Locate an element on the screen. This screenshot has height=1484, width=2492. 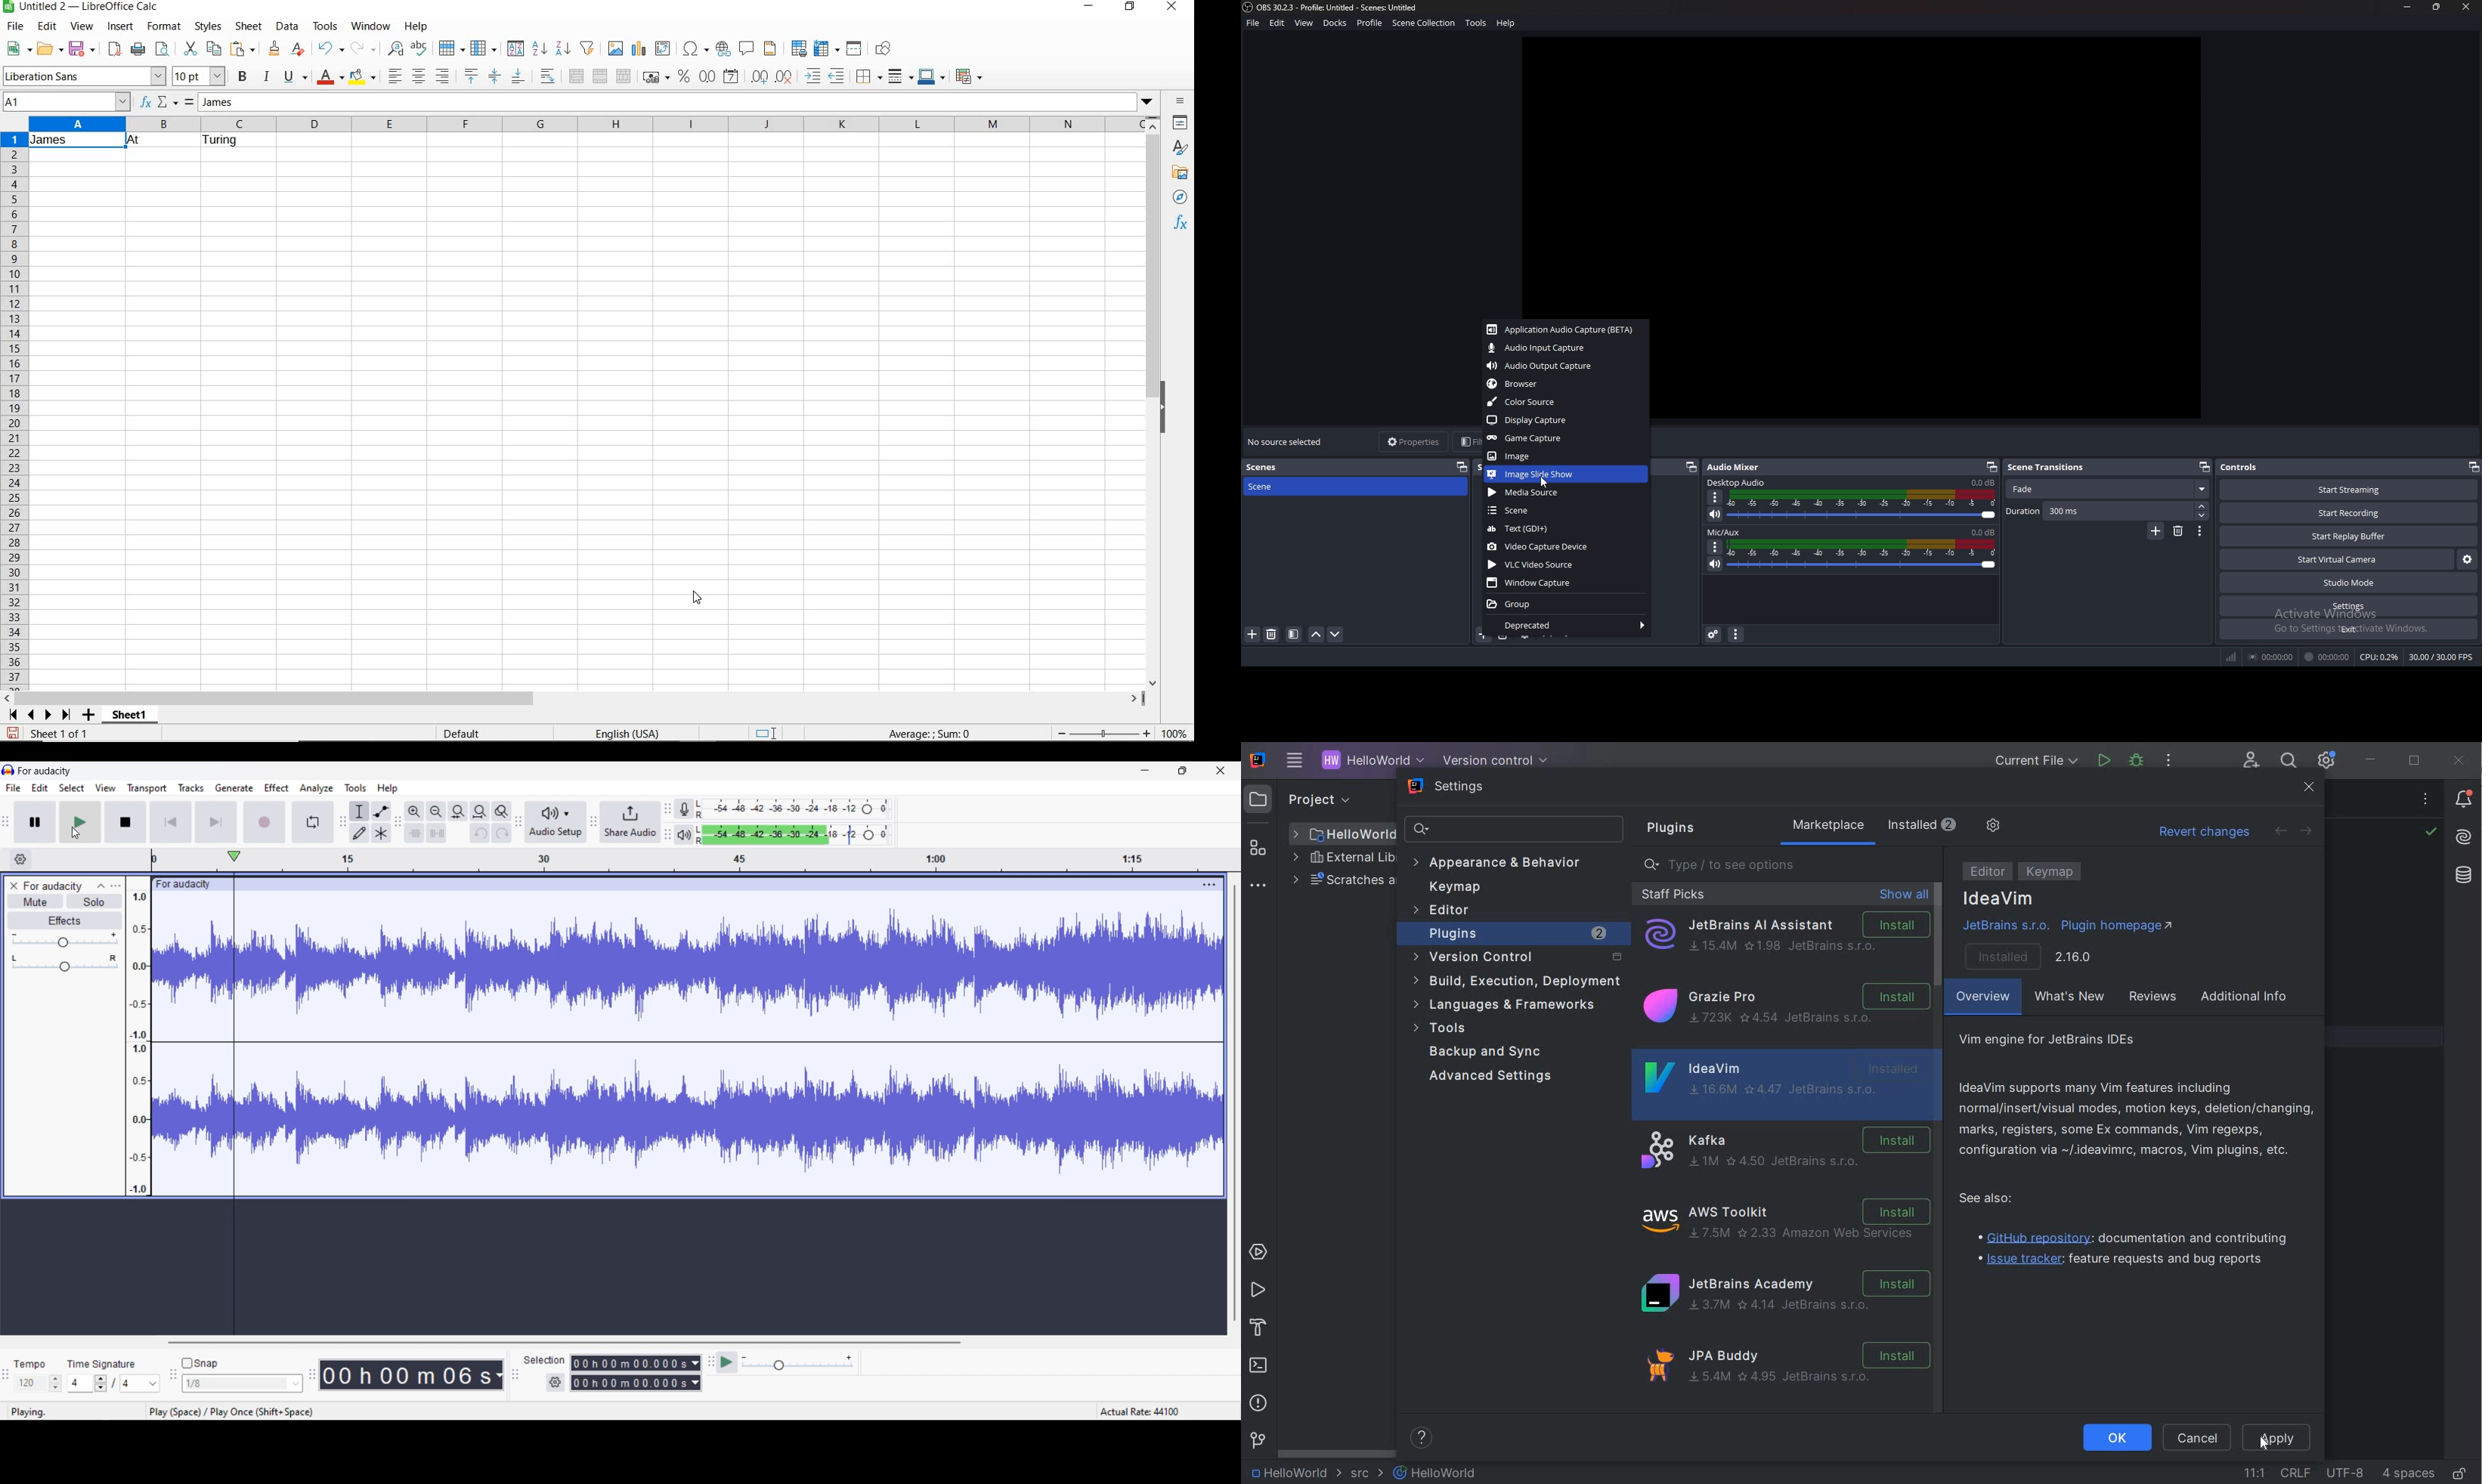
format as date is located at coordinates (732, 78).